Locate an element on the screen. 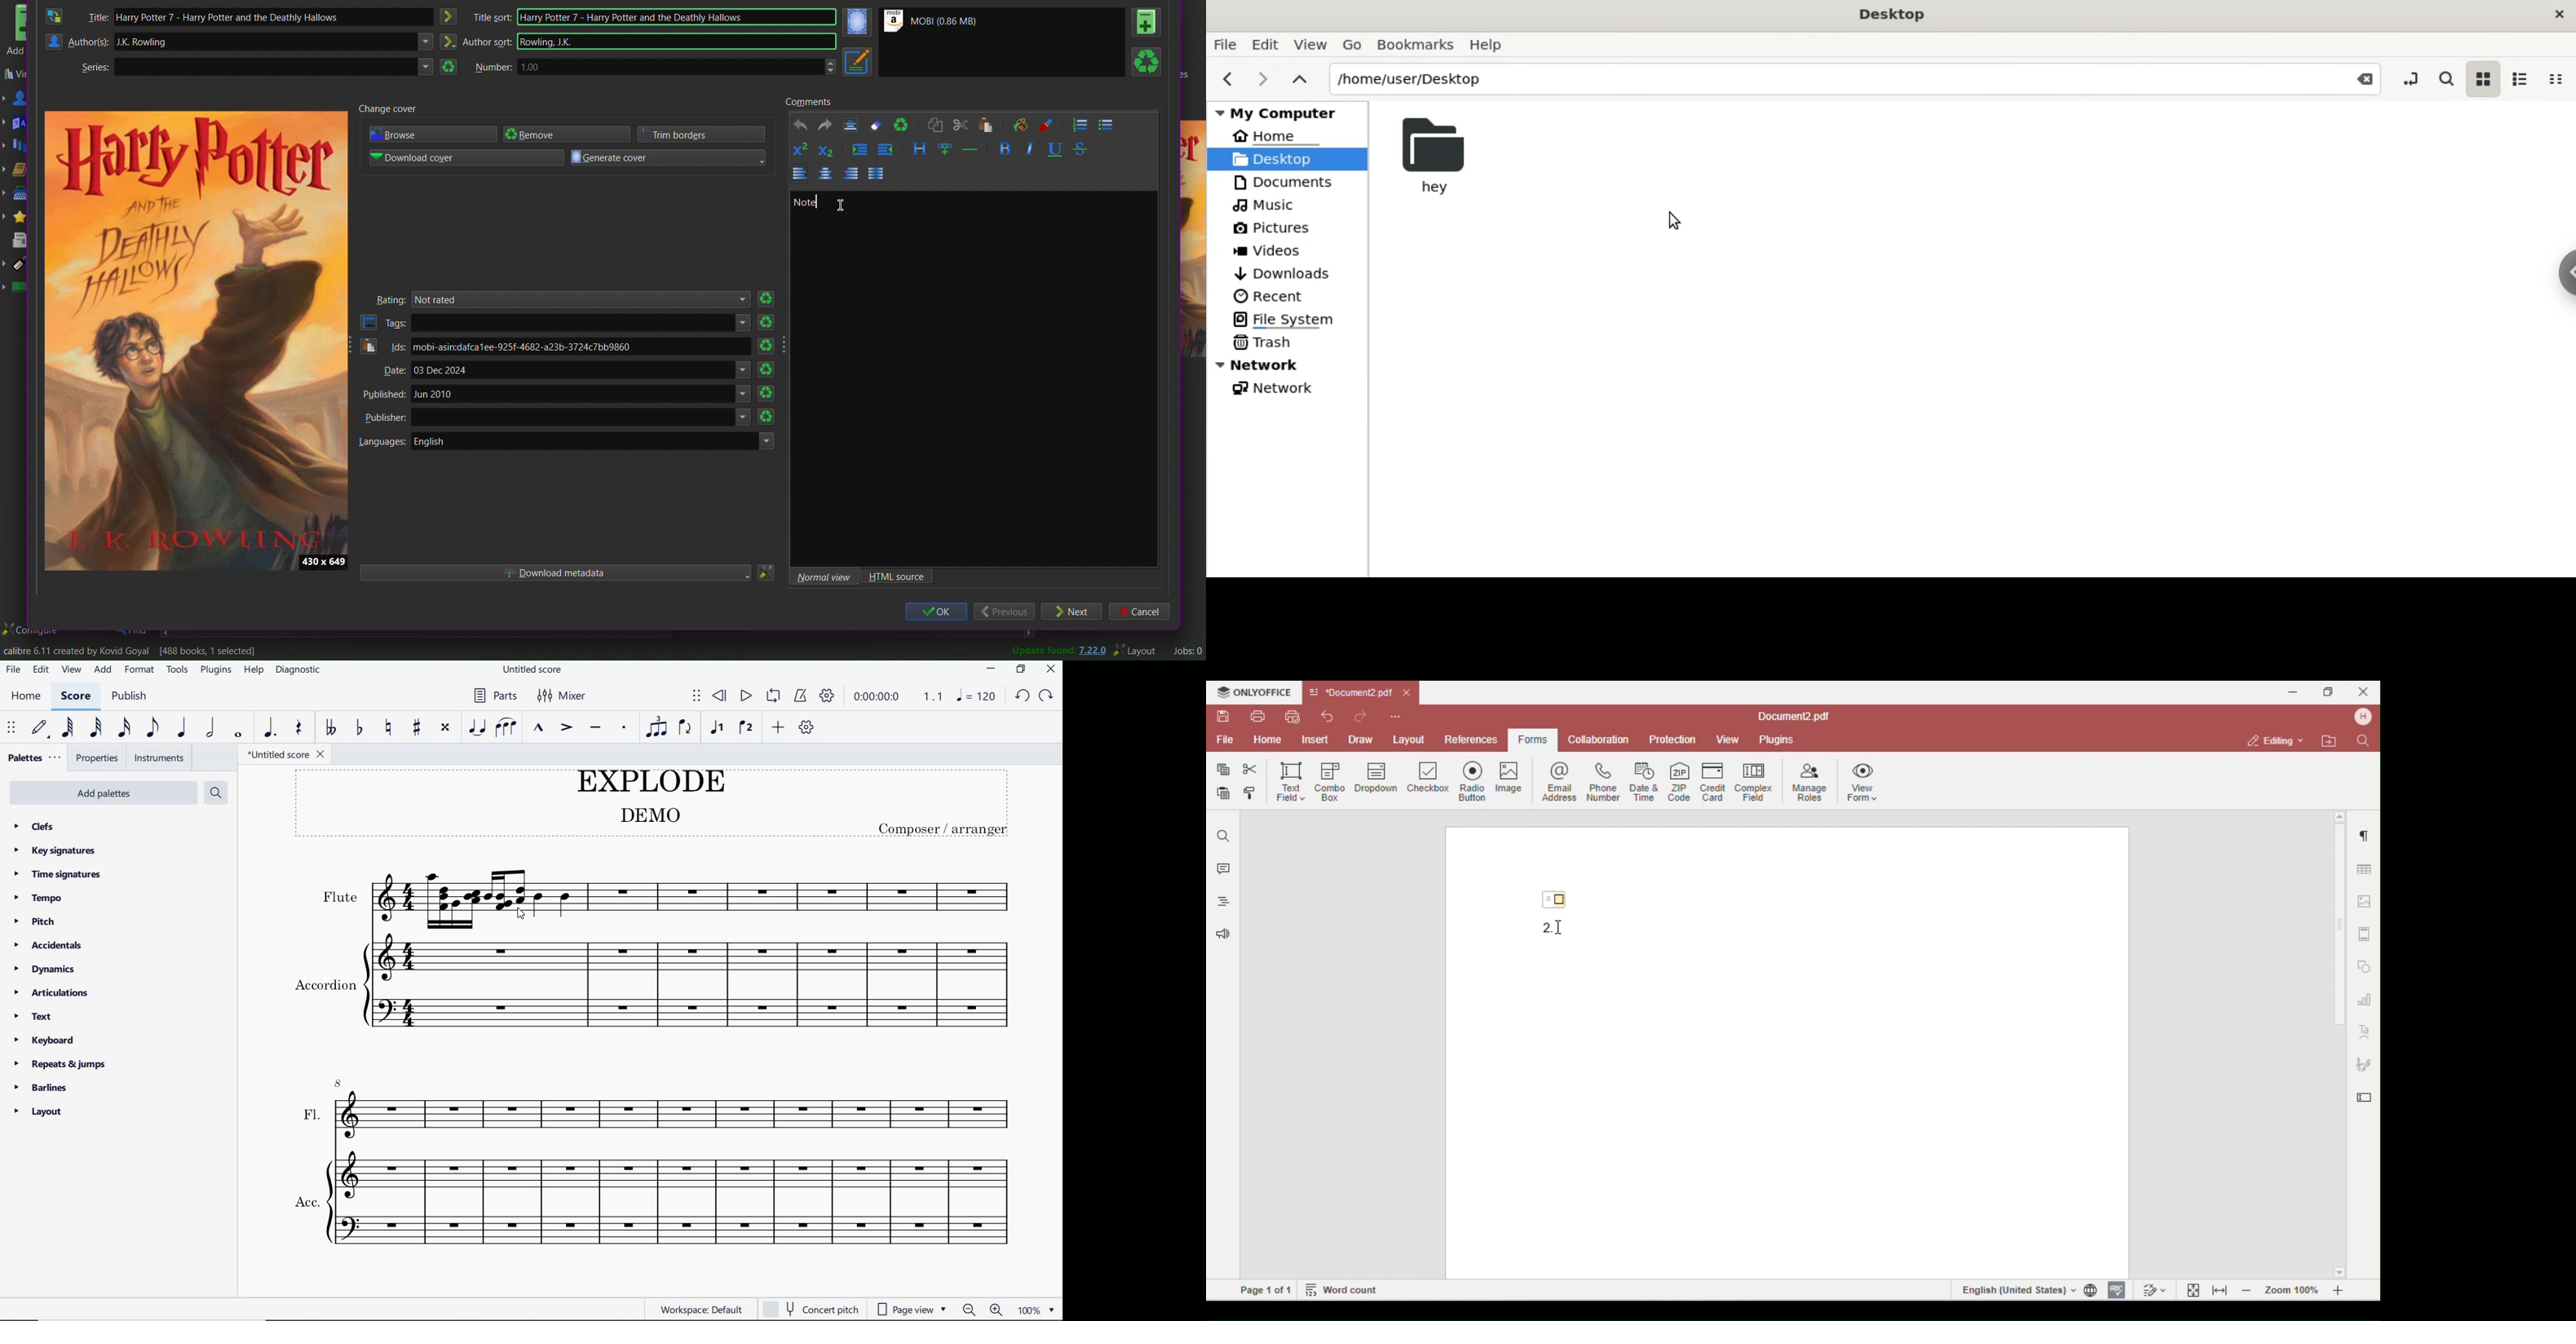 Image resolution: width=2576 pixels, height=1344 pixels. Foreground color is located at coordinates (1049, 124).